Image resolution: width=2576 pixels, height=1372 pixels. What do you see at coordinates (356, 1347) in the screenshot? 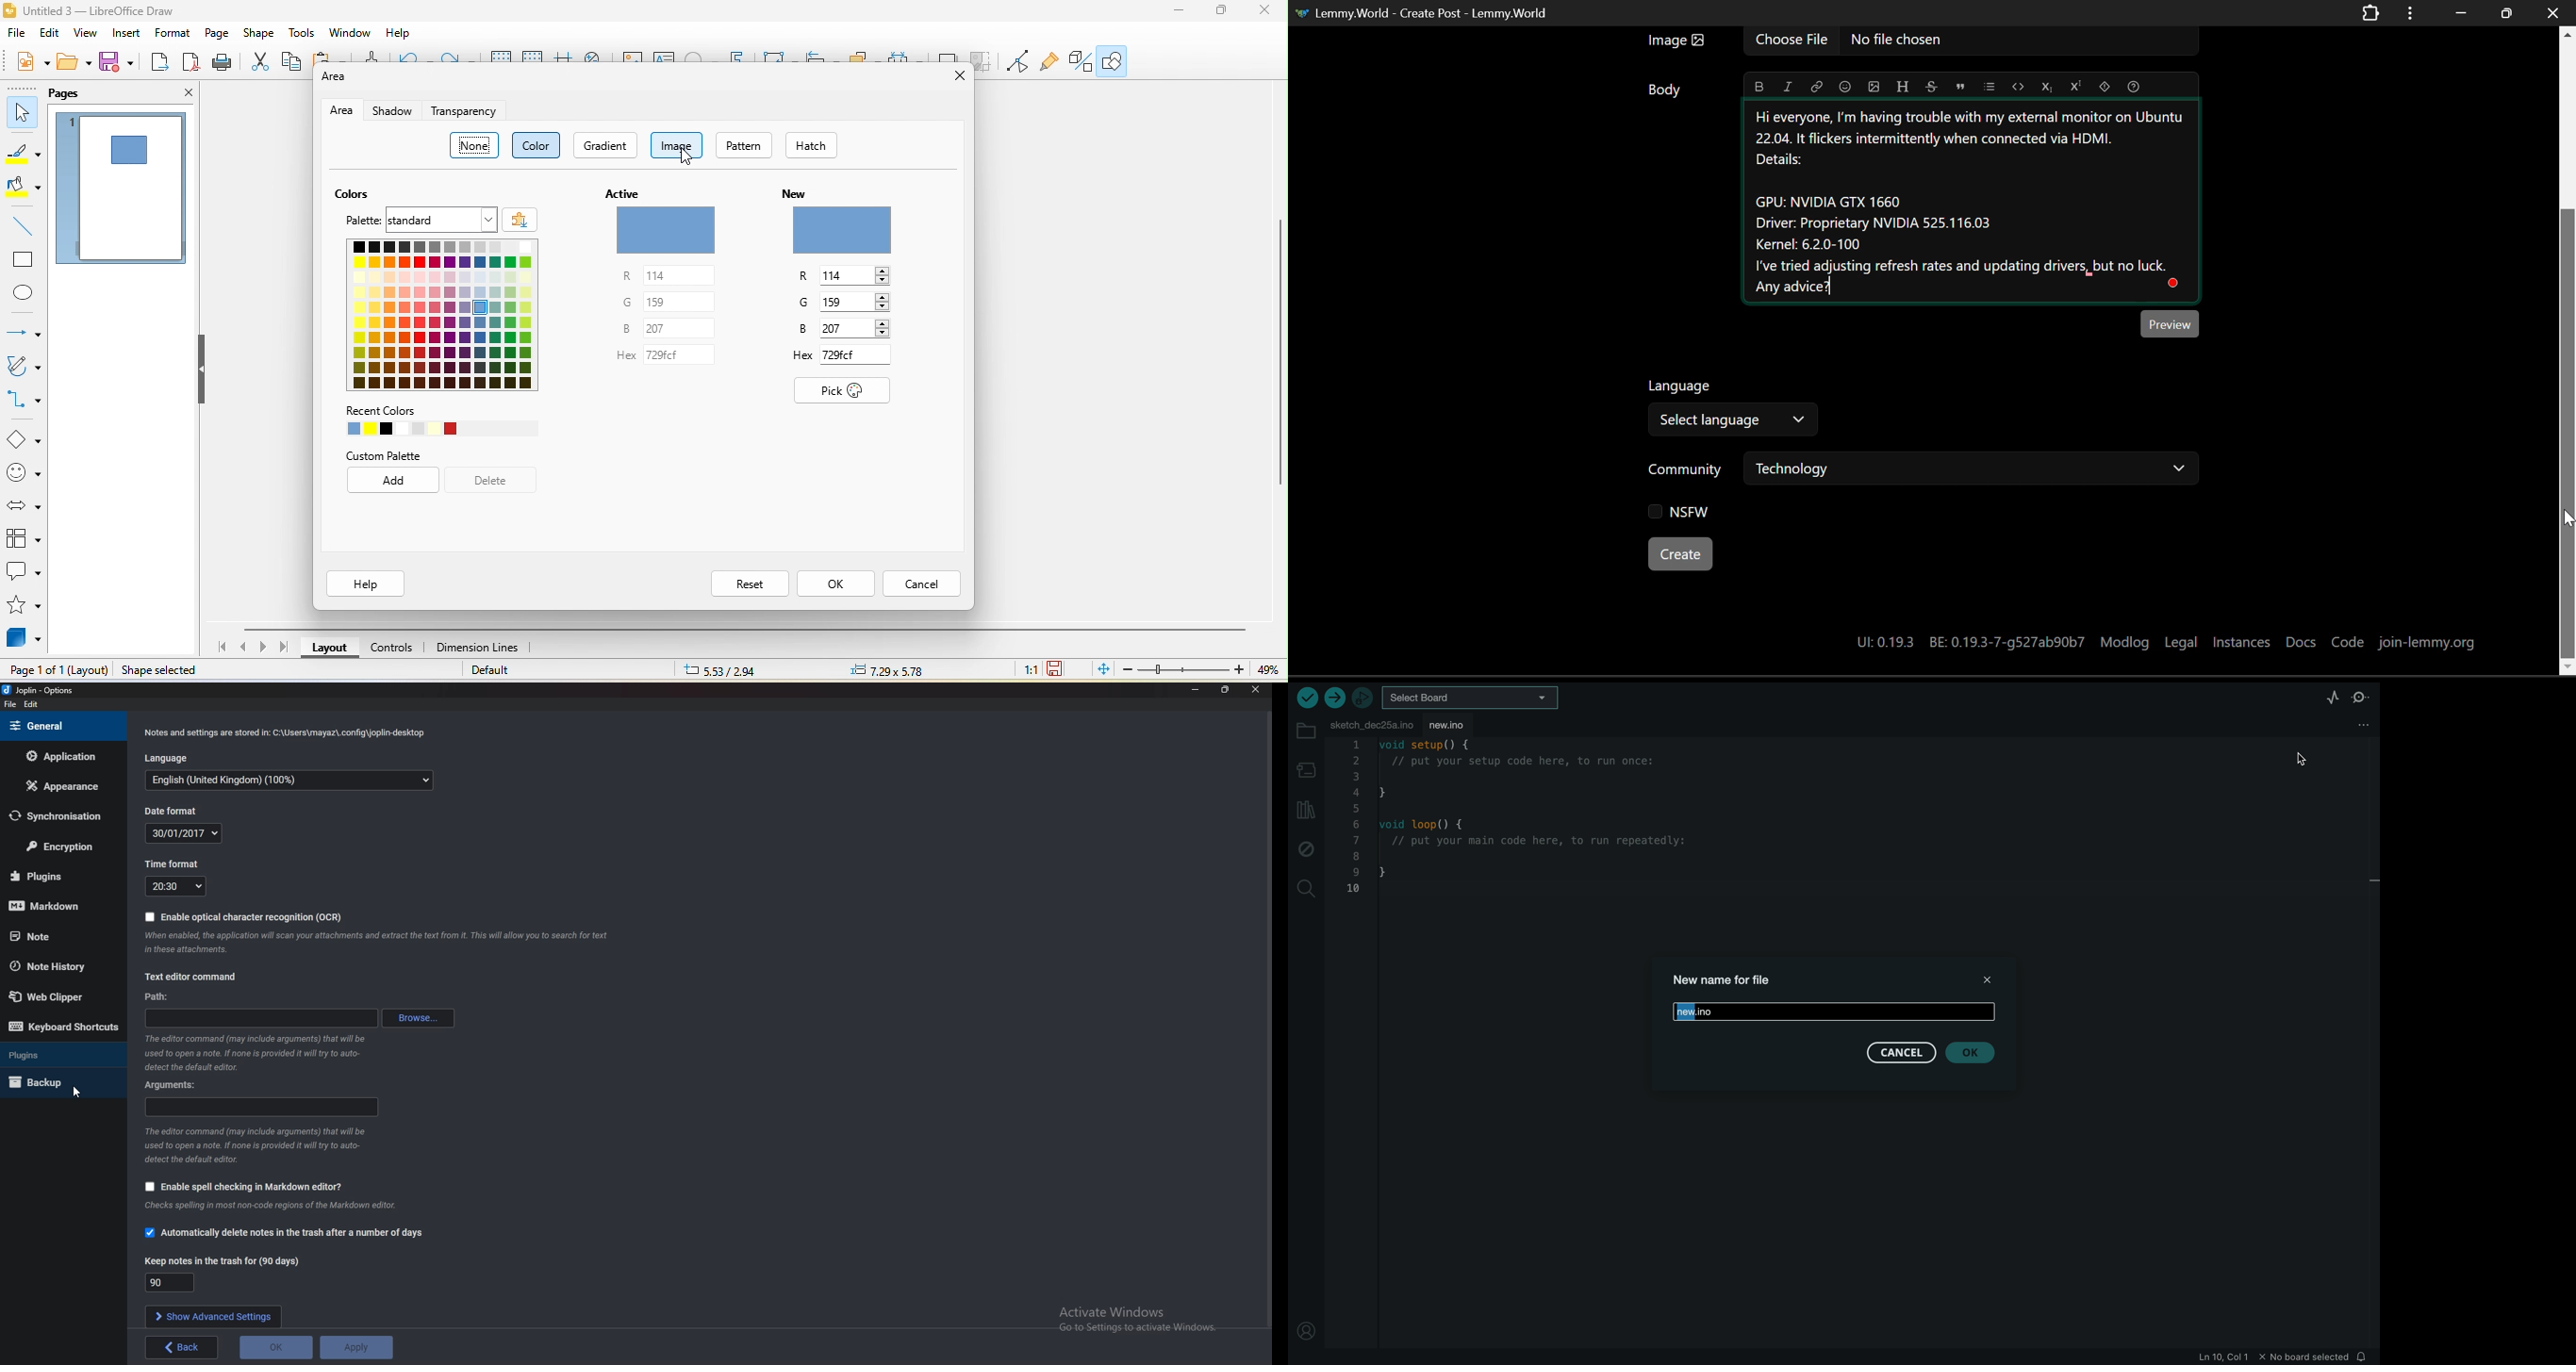
I see `Apply` at bounding box center [356, 1347].